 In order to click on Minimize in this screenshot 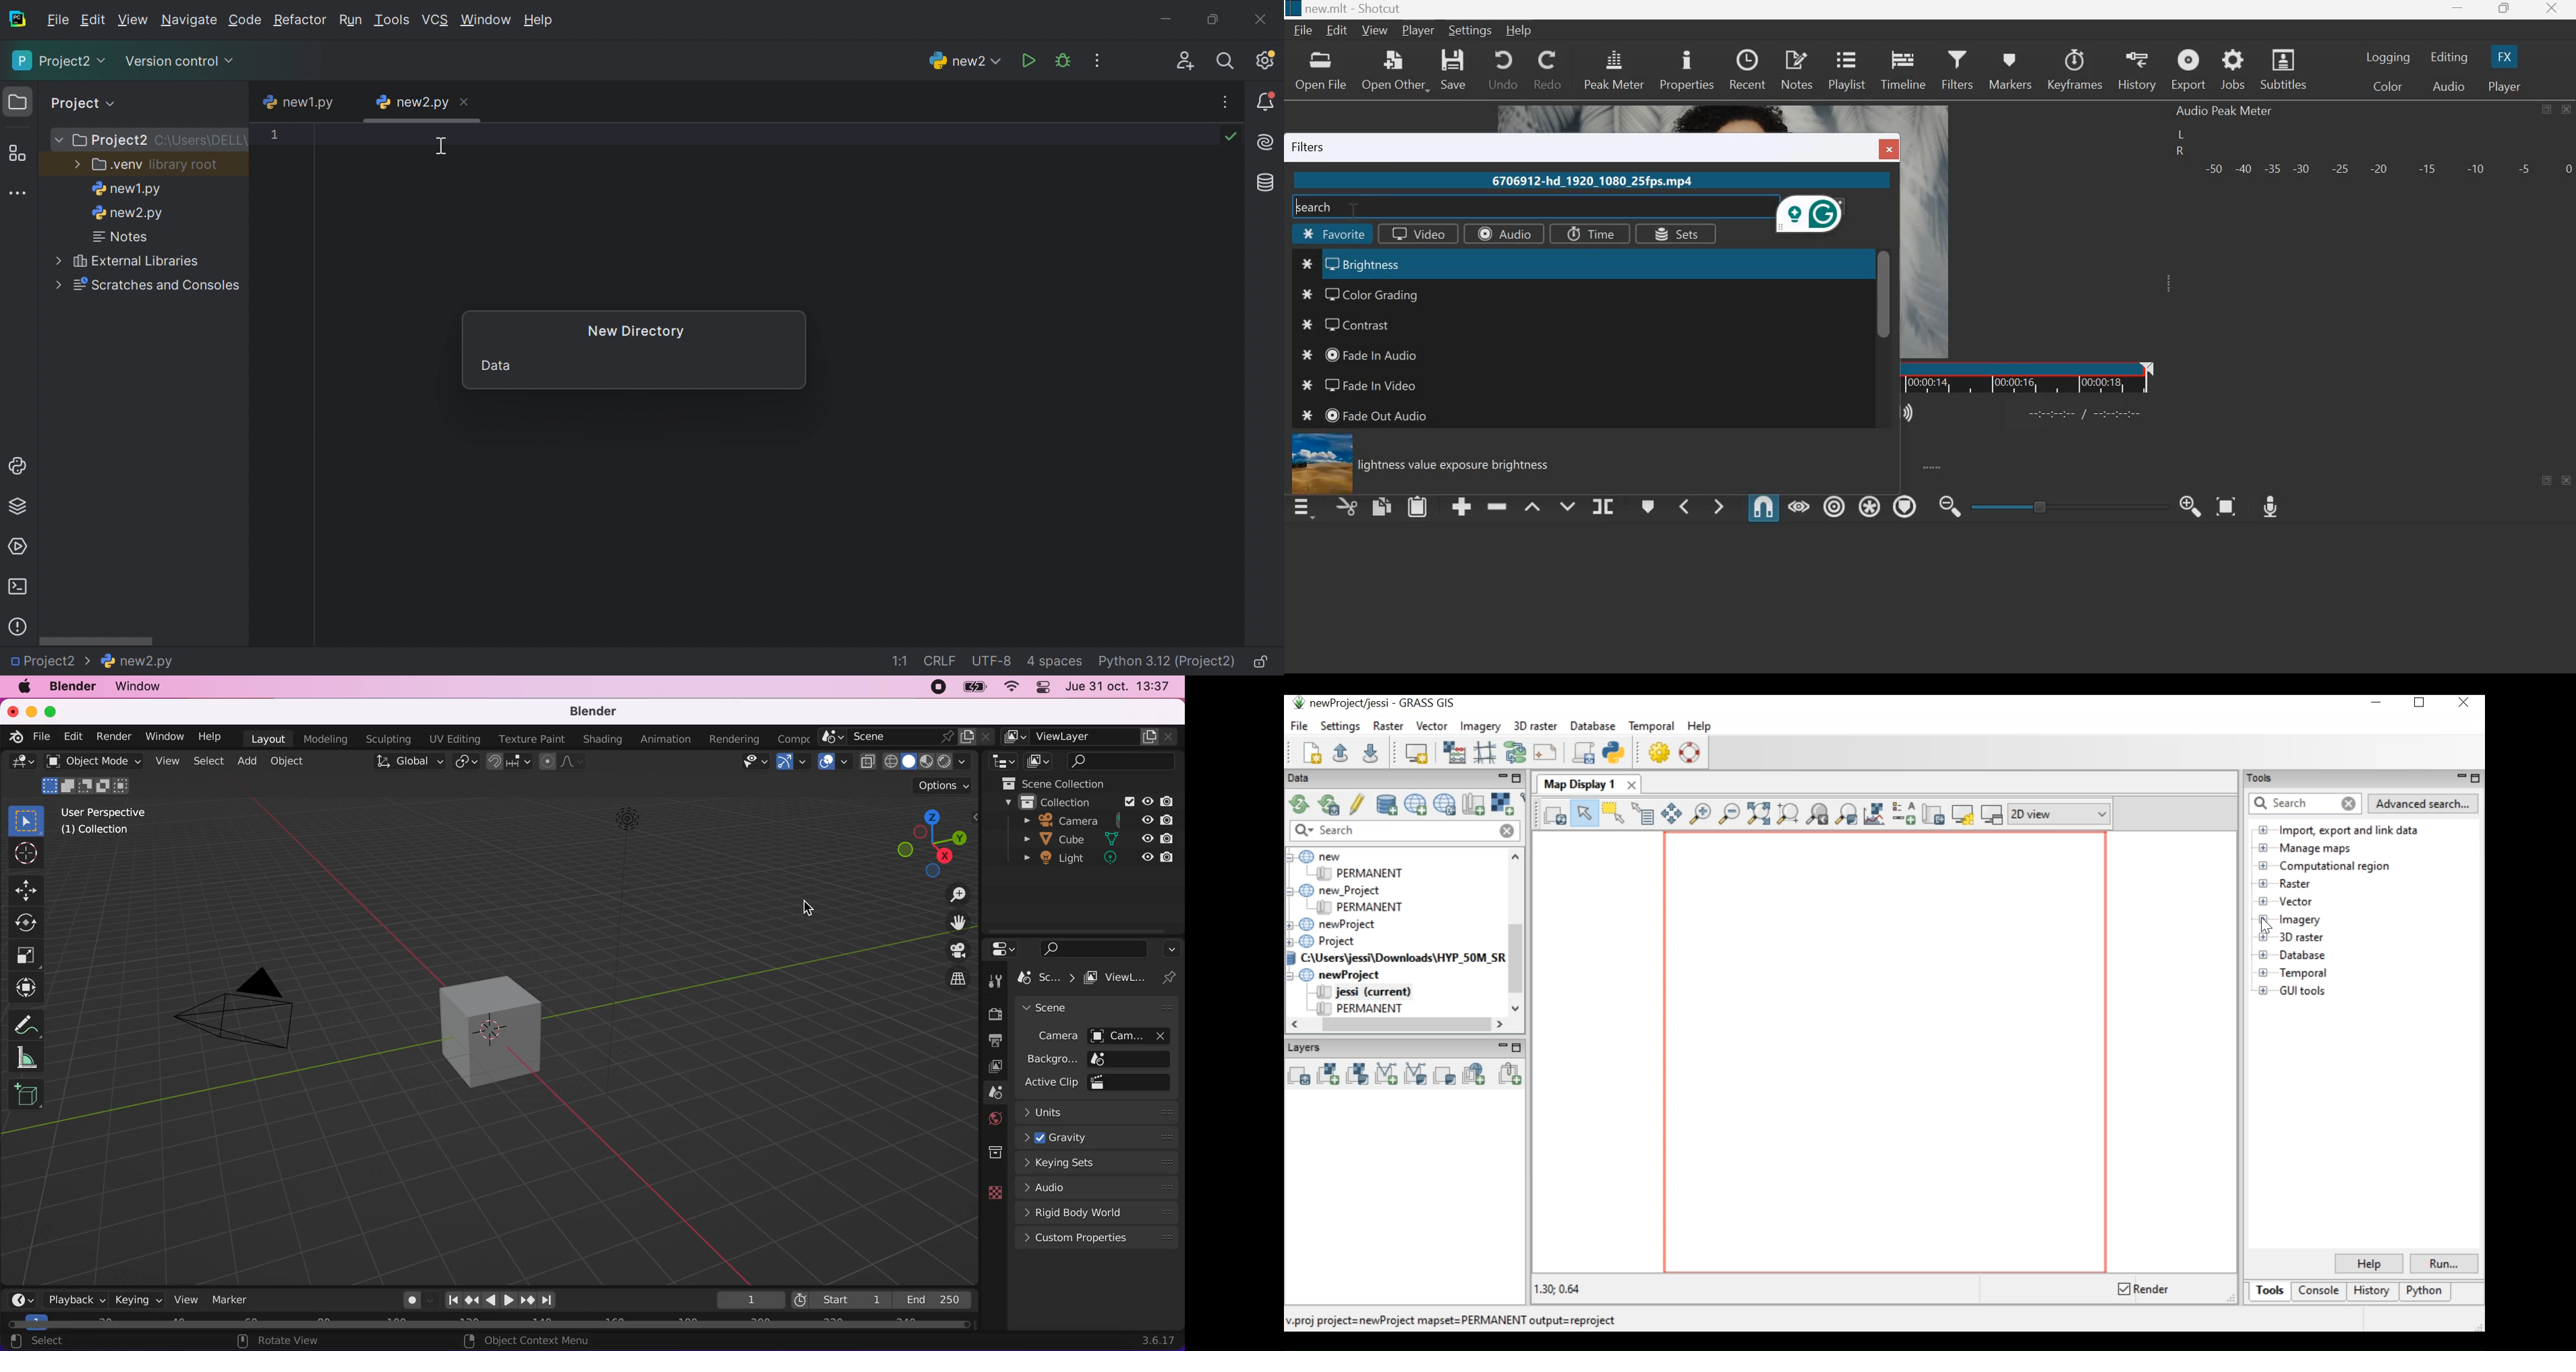, I will do `click(1167, 15)`.